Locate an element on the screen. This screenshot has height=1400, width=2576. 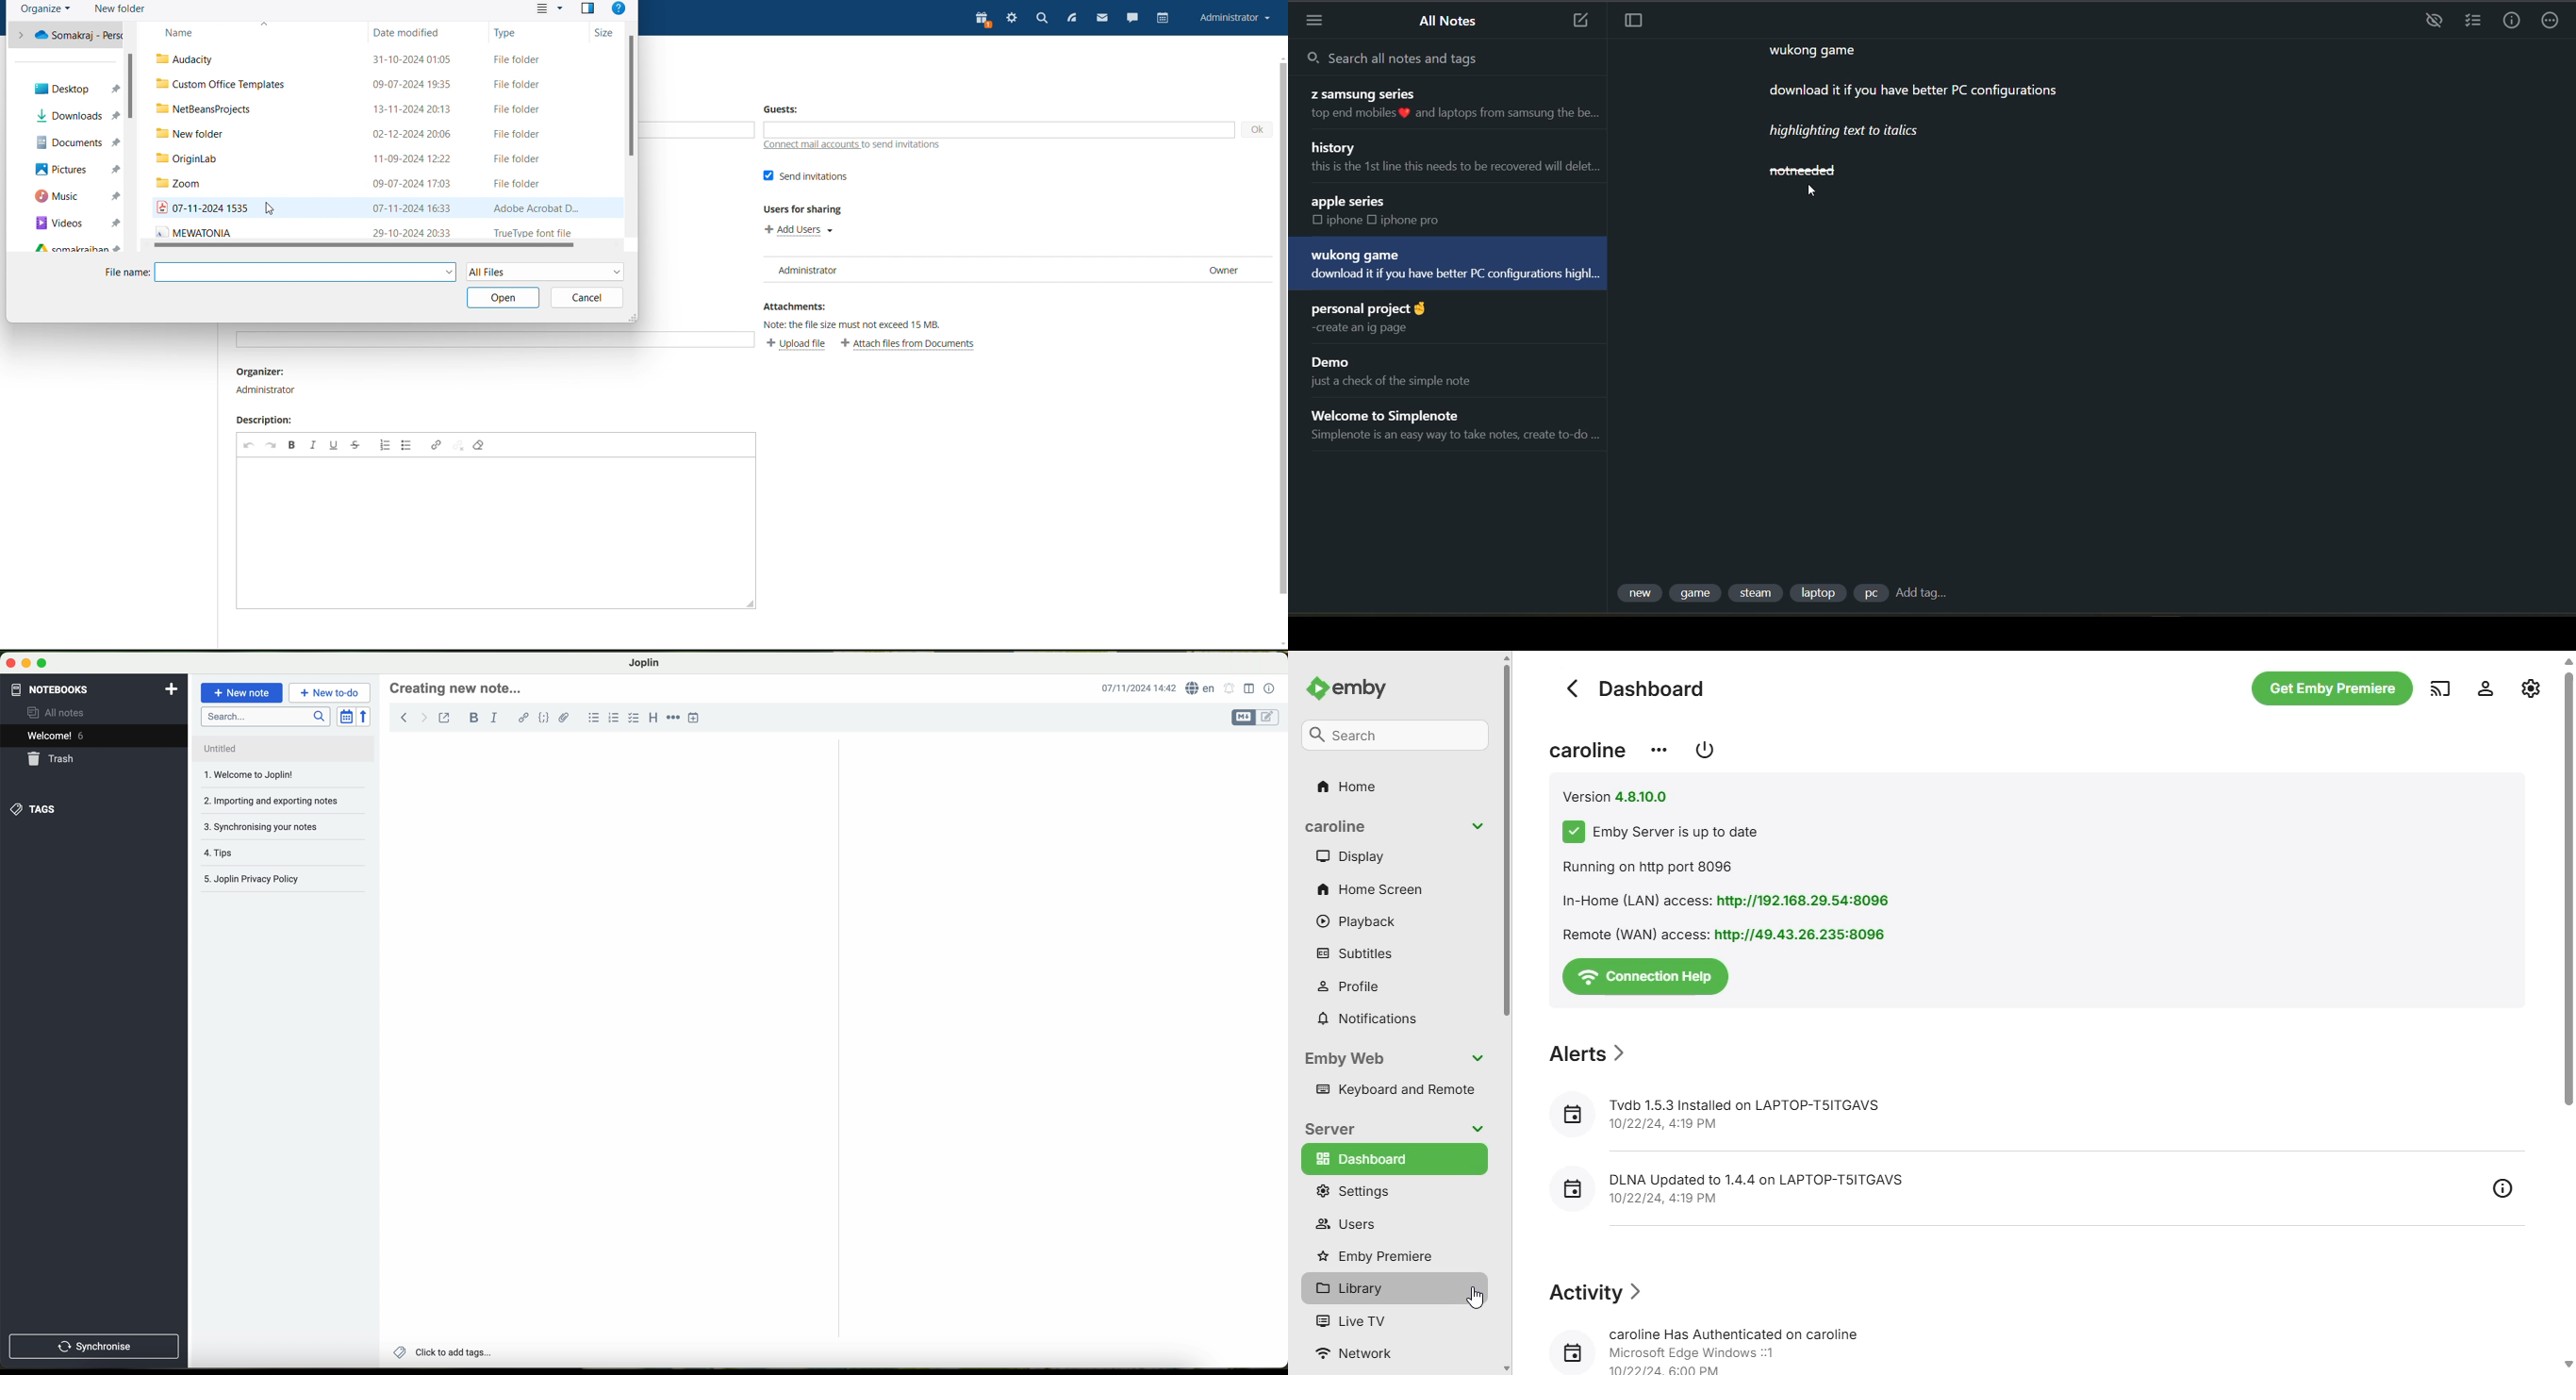
mail is located at coordinates (1102, 18).